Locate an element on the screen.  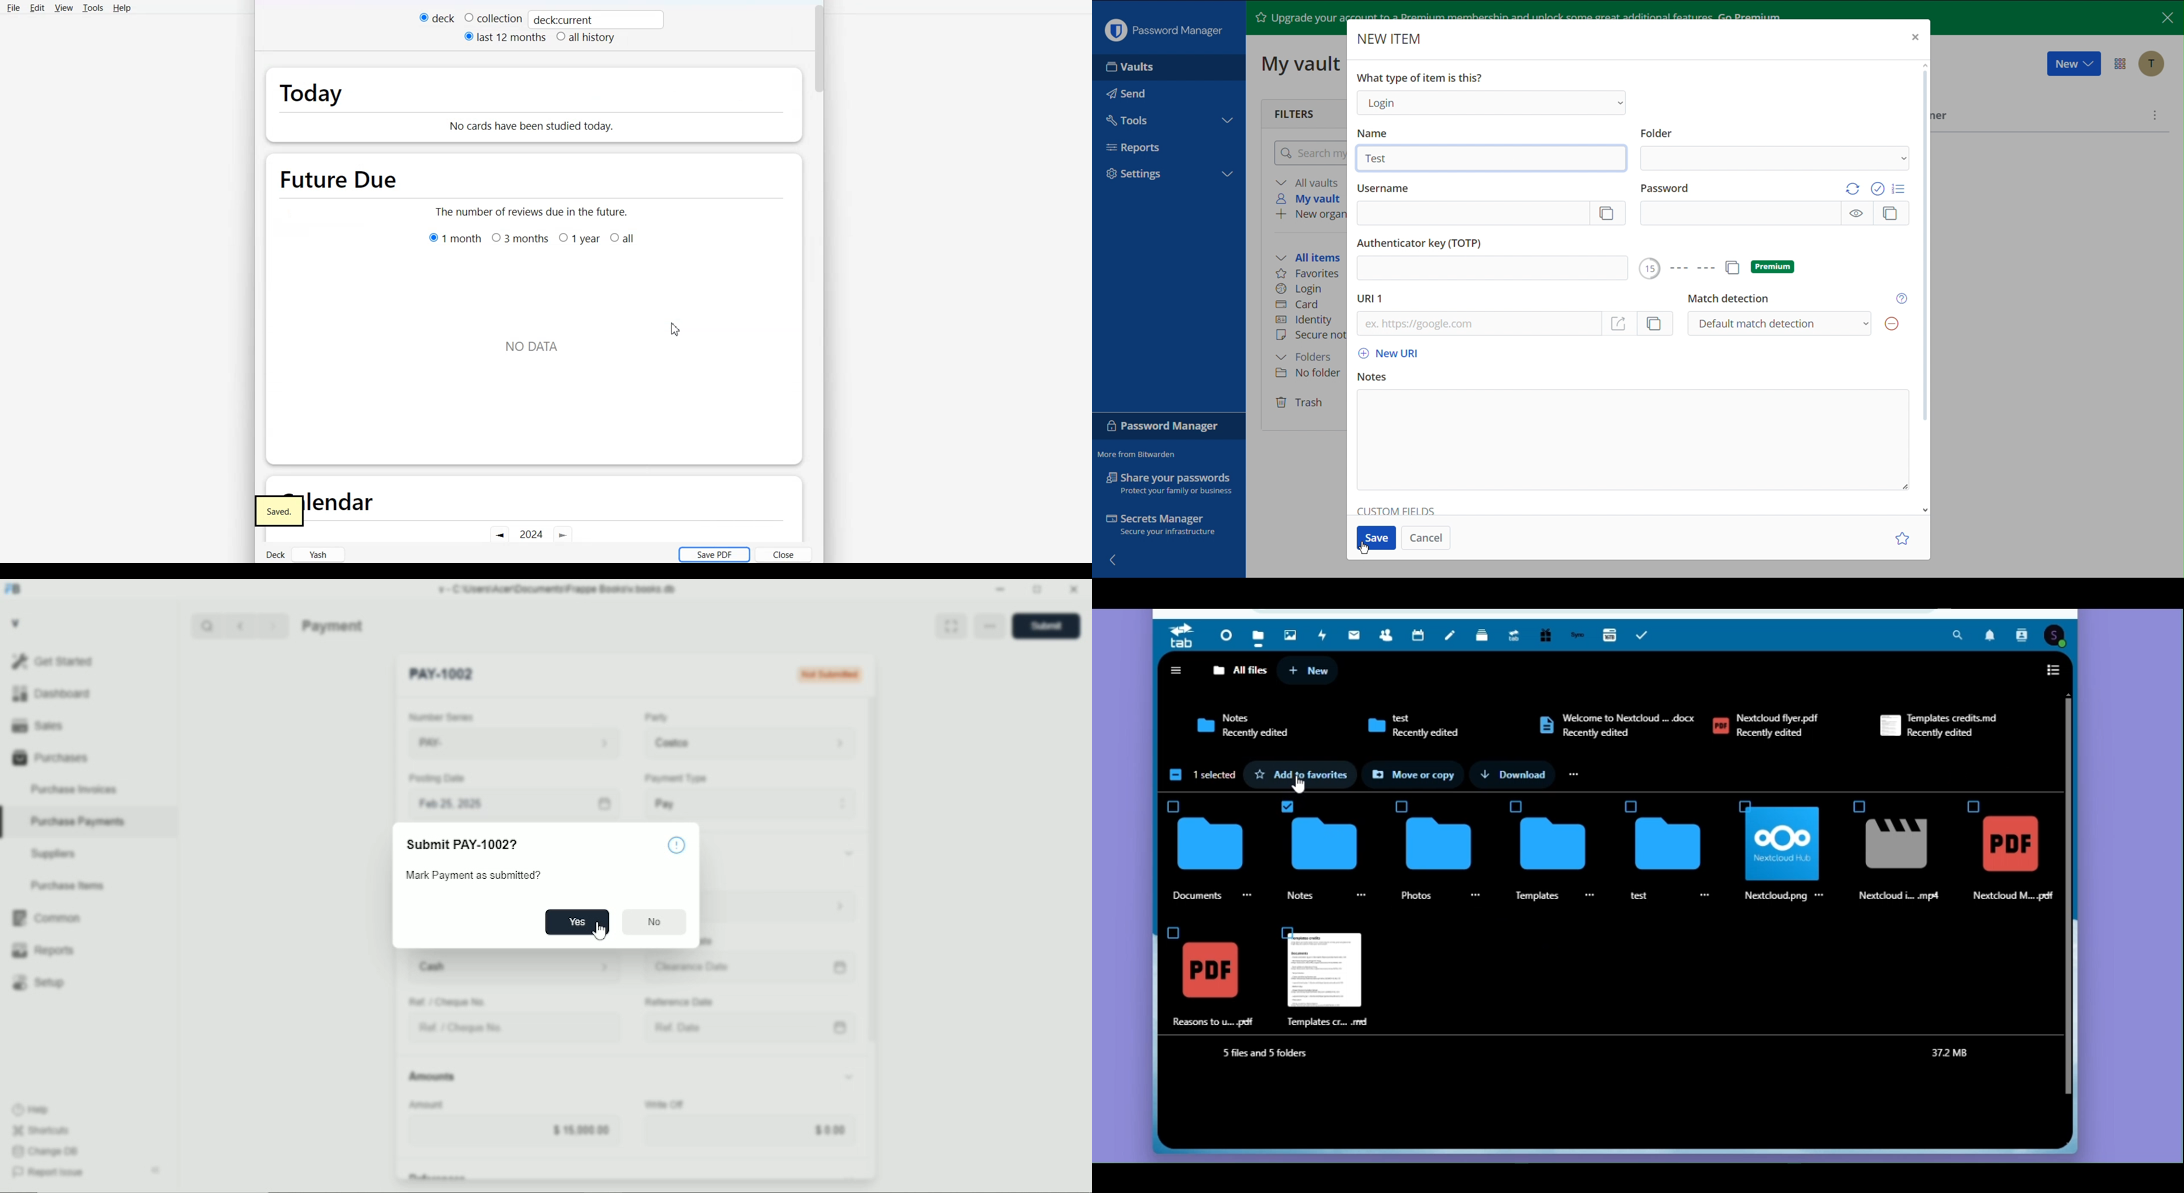
16TB is located at coordinates (1610, 632).